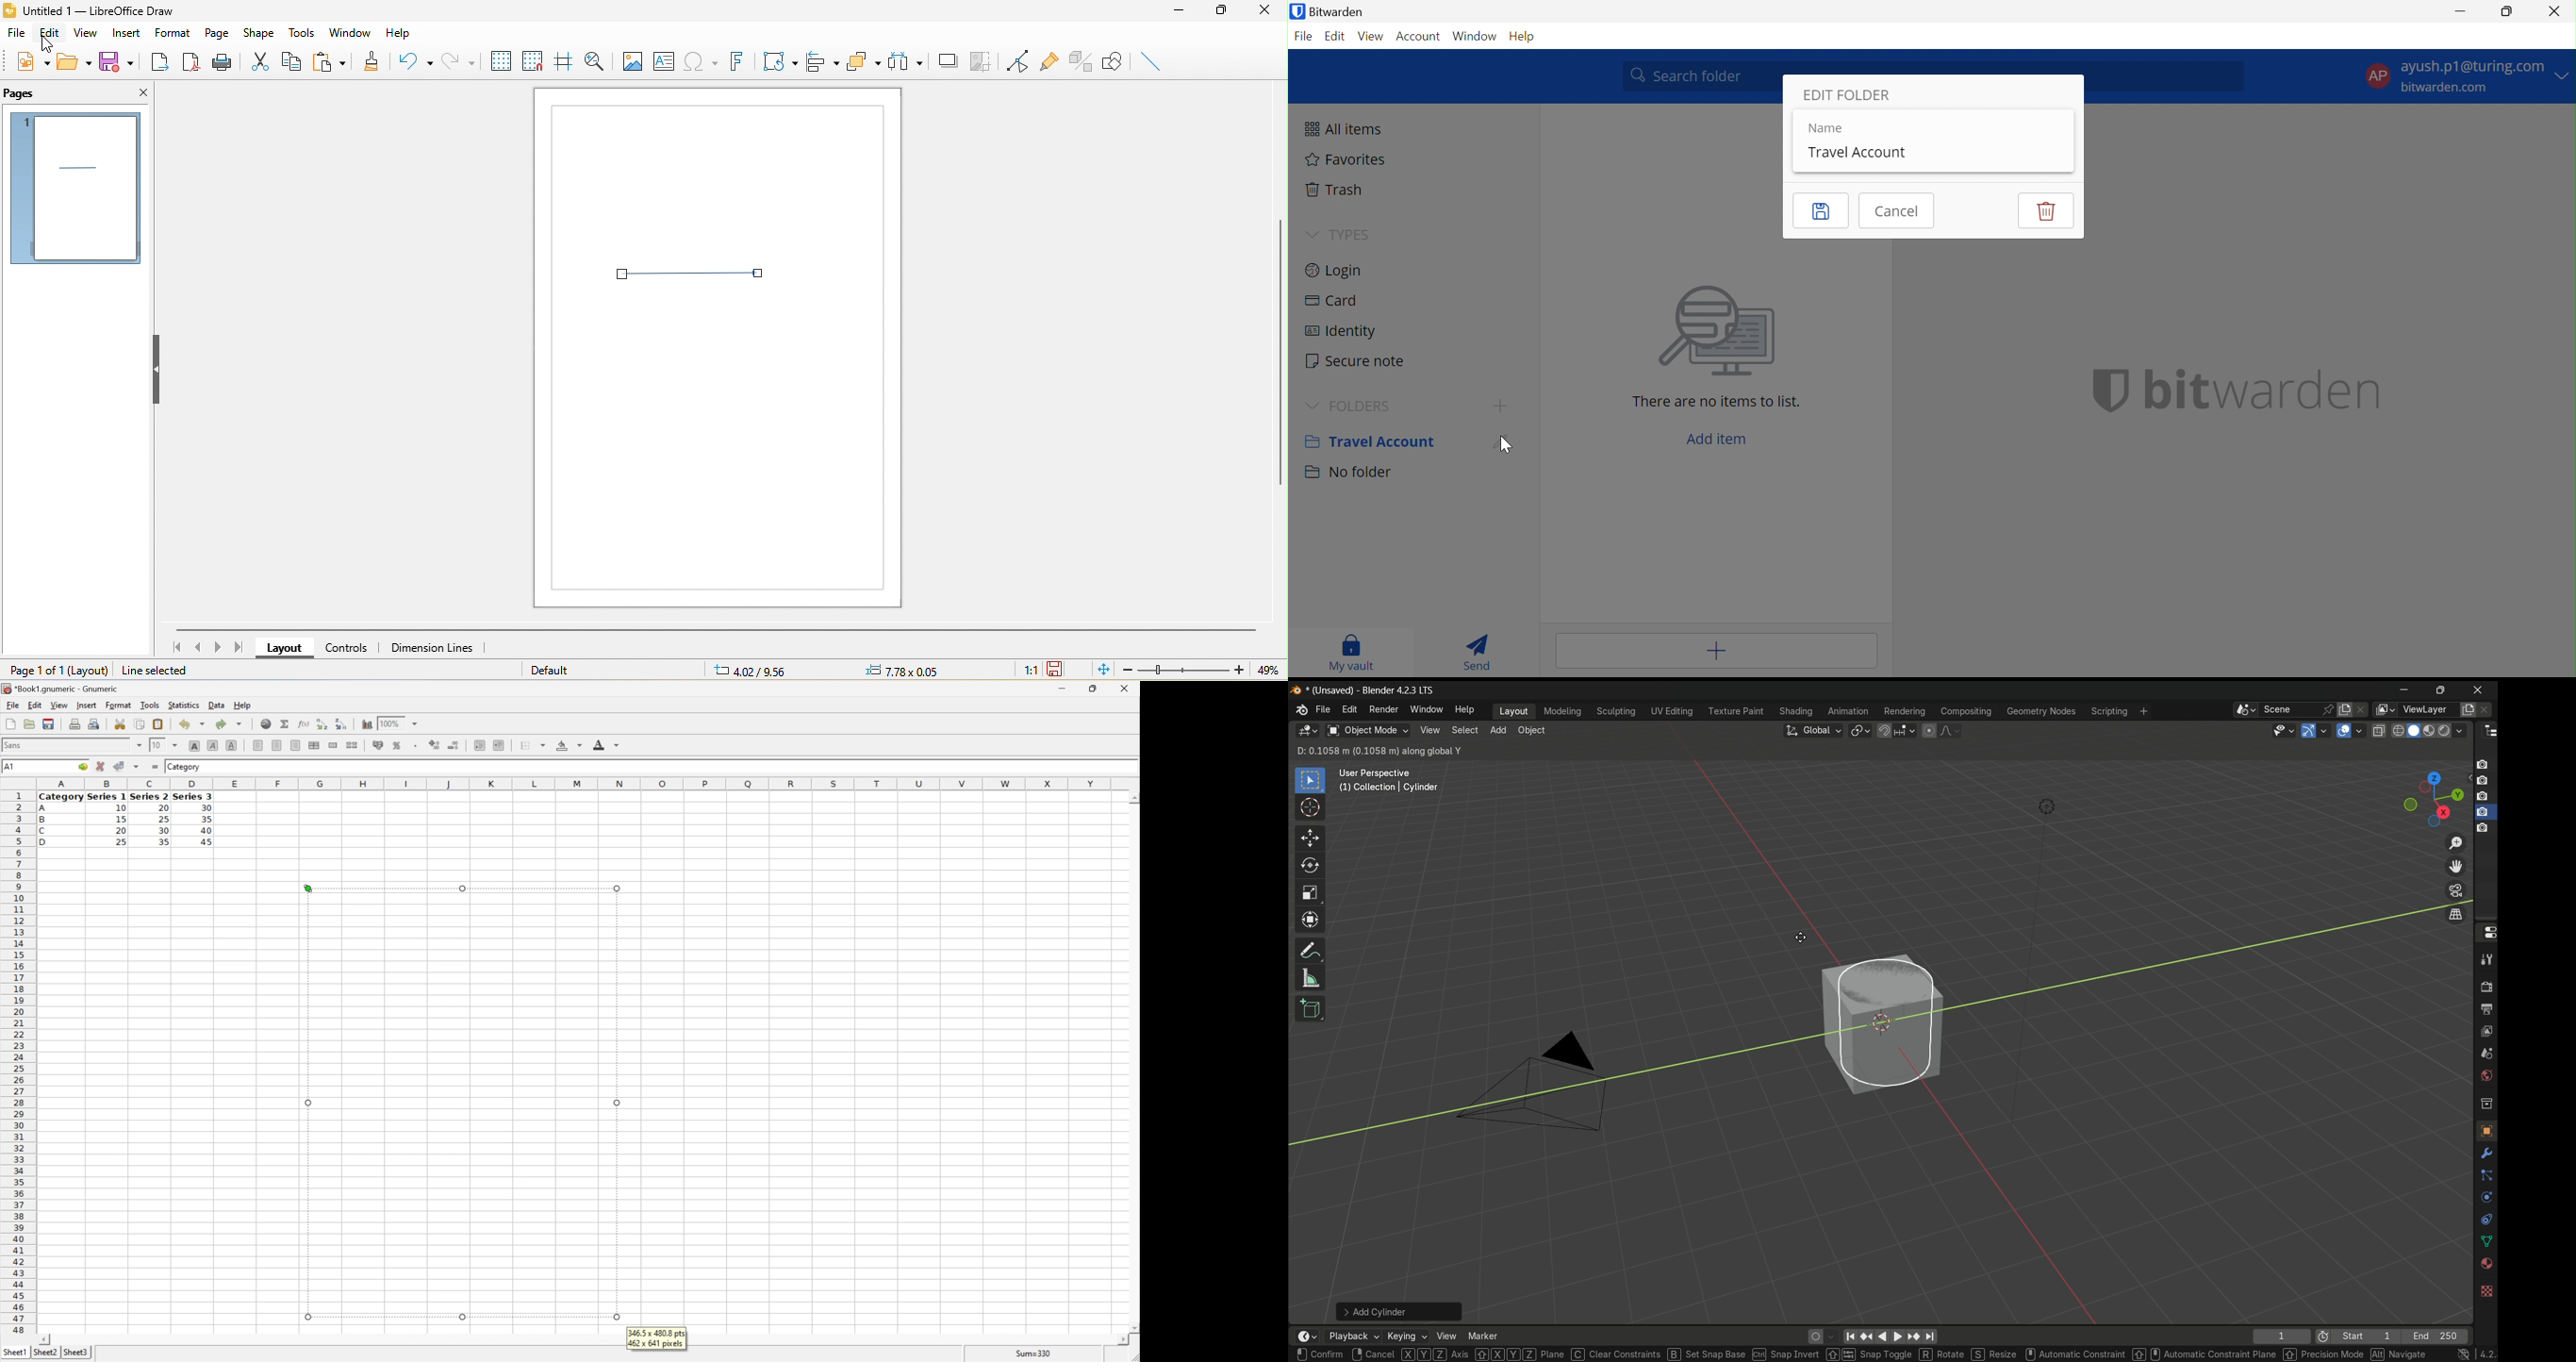 The image size is (2576, 1372). I want to click on light, so click(2043, 809).